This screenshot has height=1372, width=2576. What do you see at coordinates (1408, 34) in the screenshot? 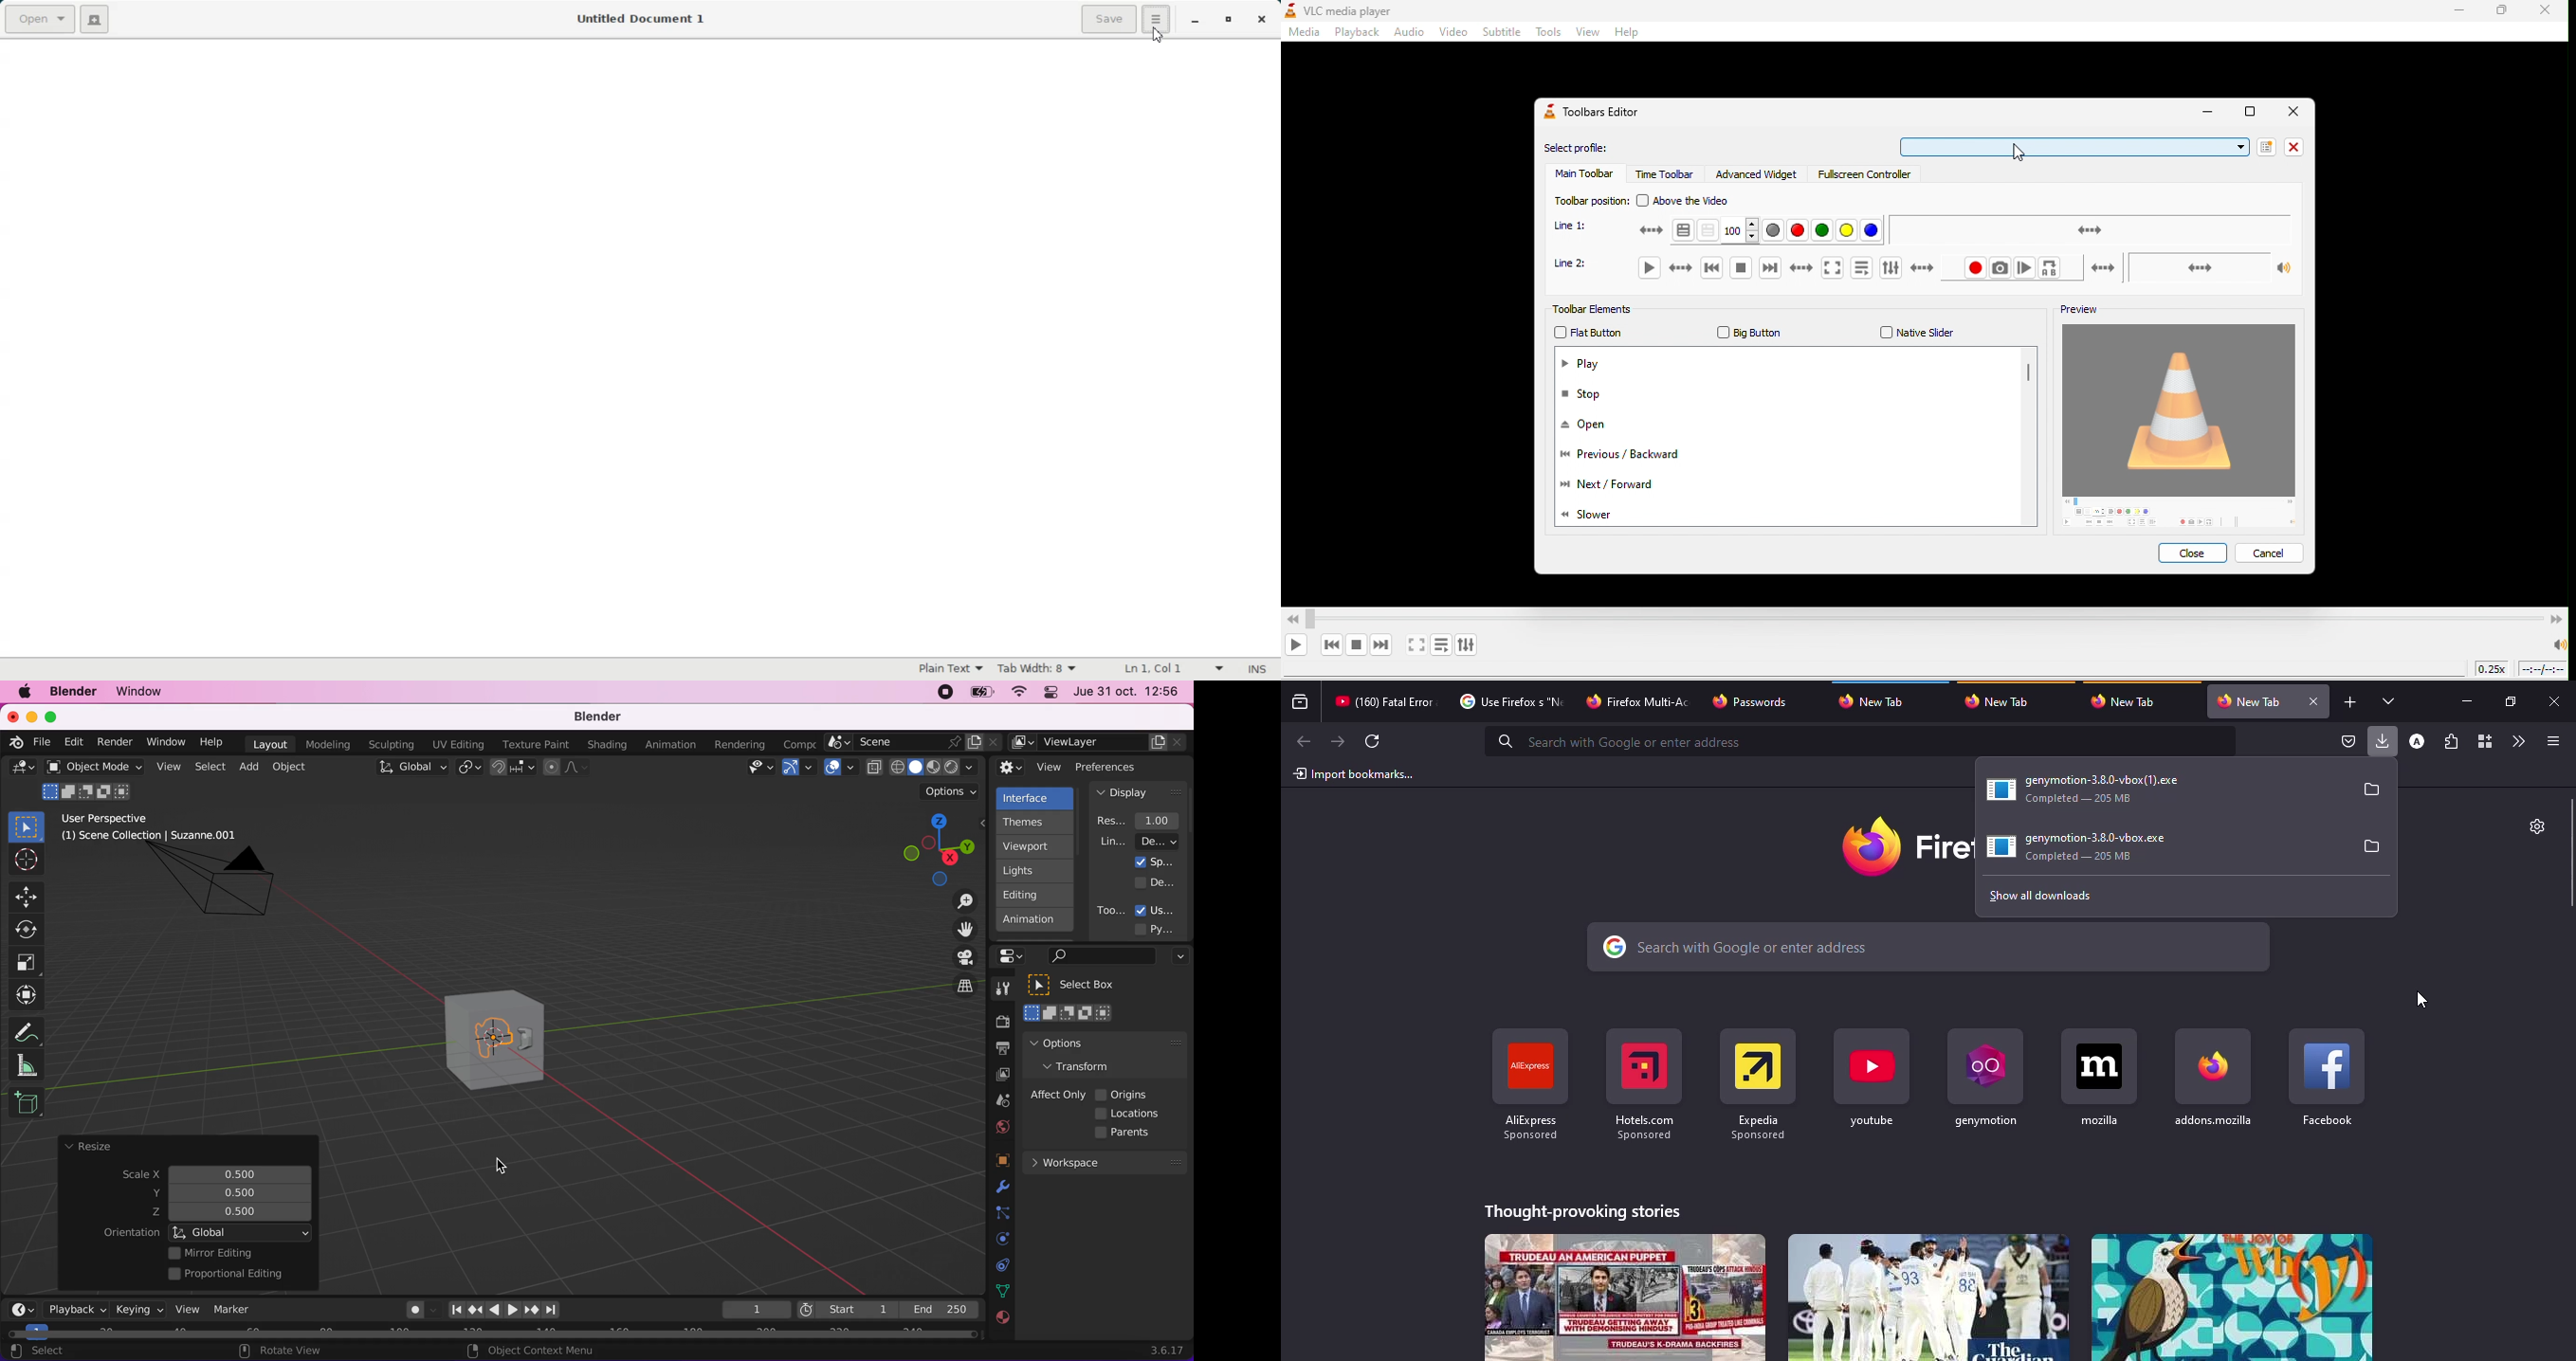
I see `audio` at bounding box center [1408, 34].